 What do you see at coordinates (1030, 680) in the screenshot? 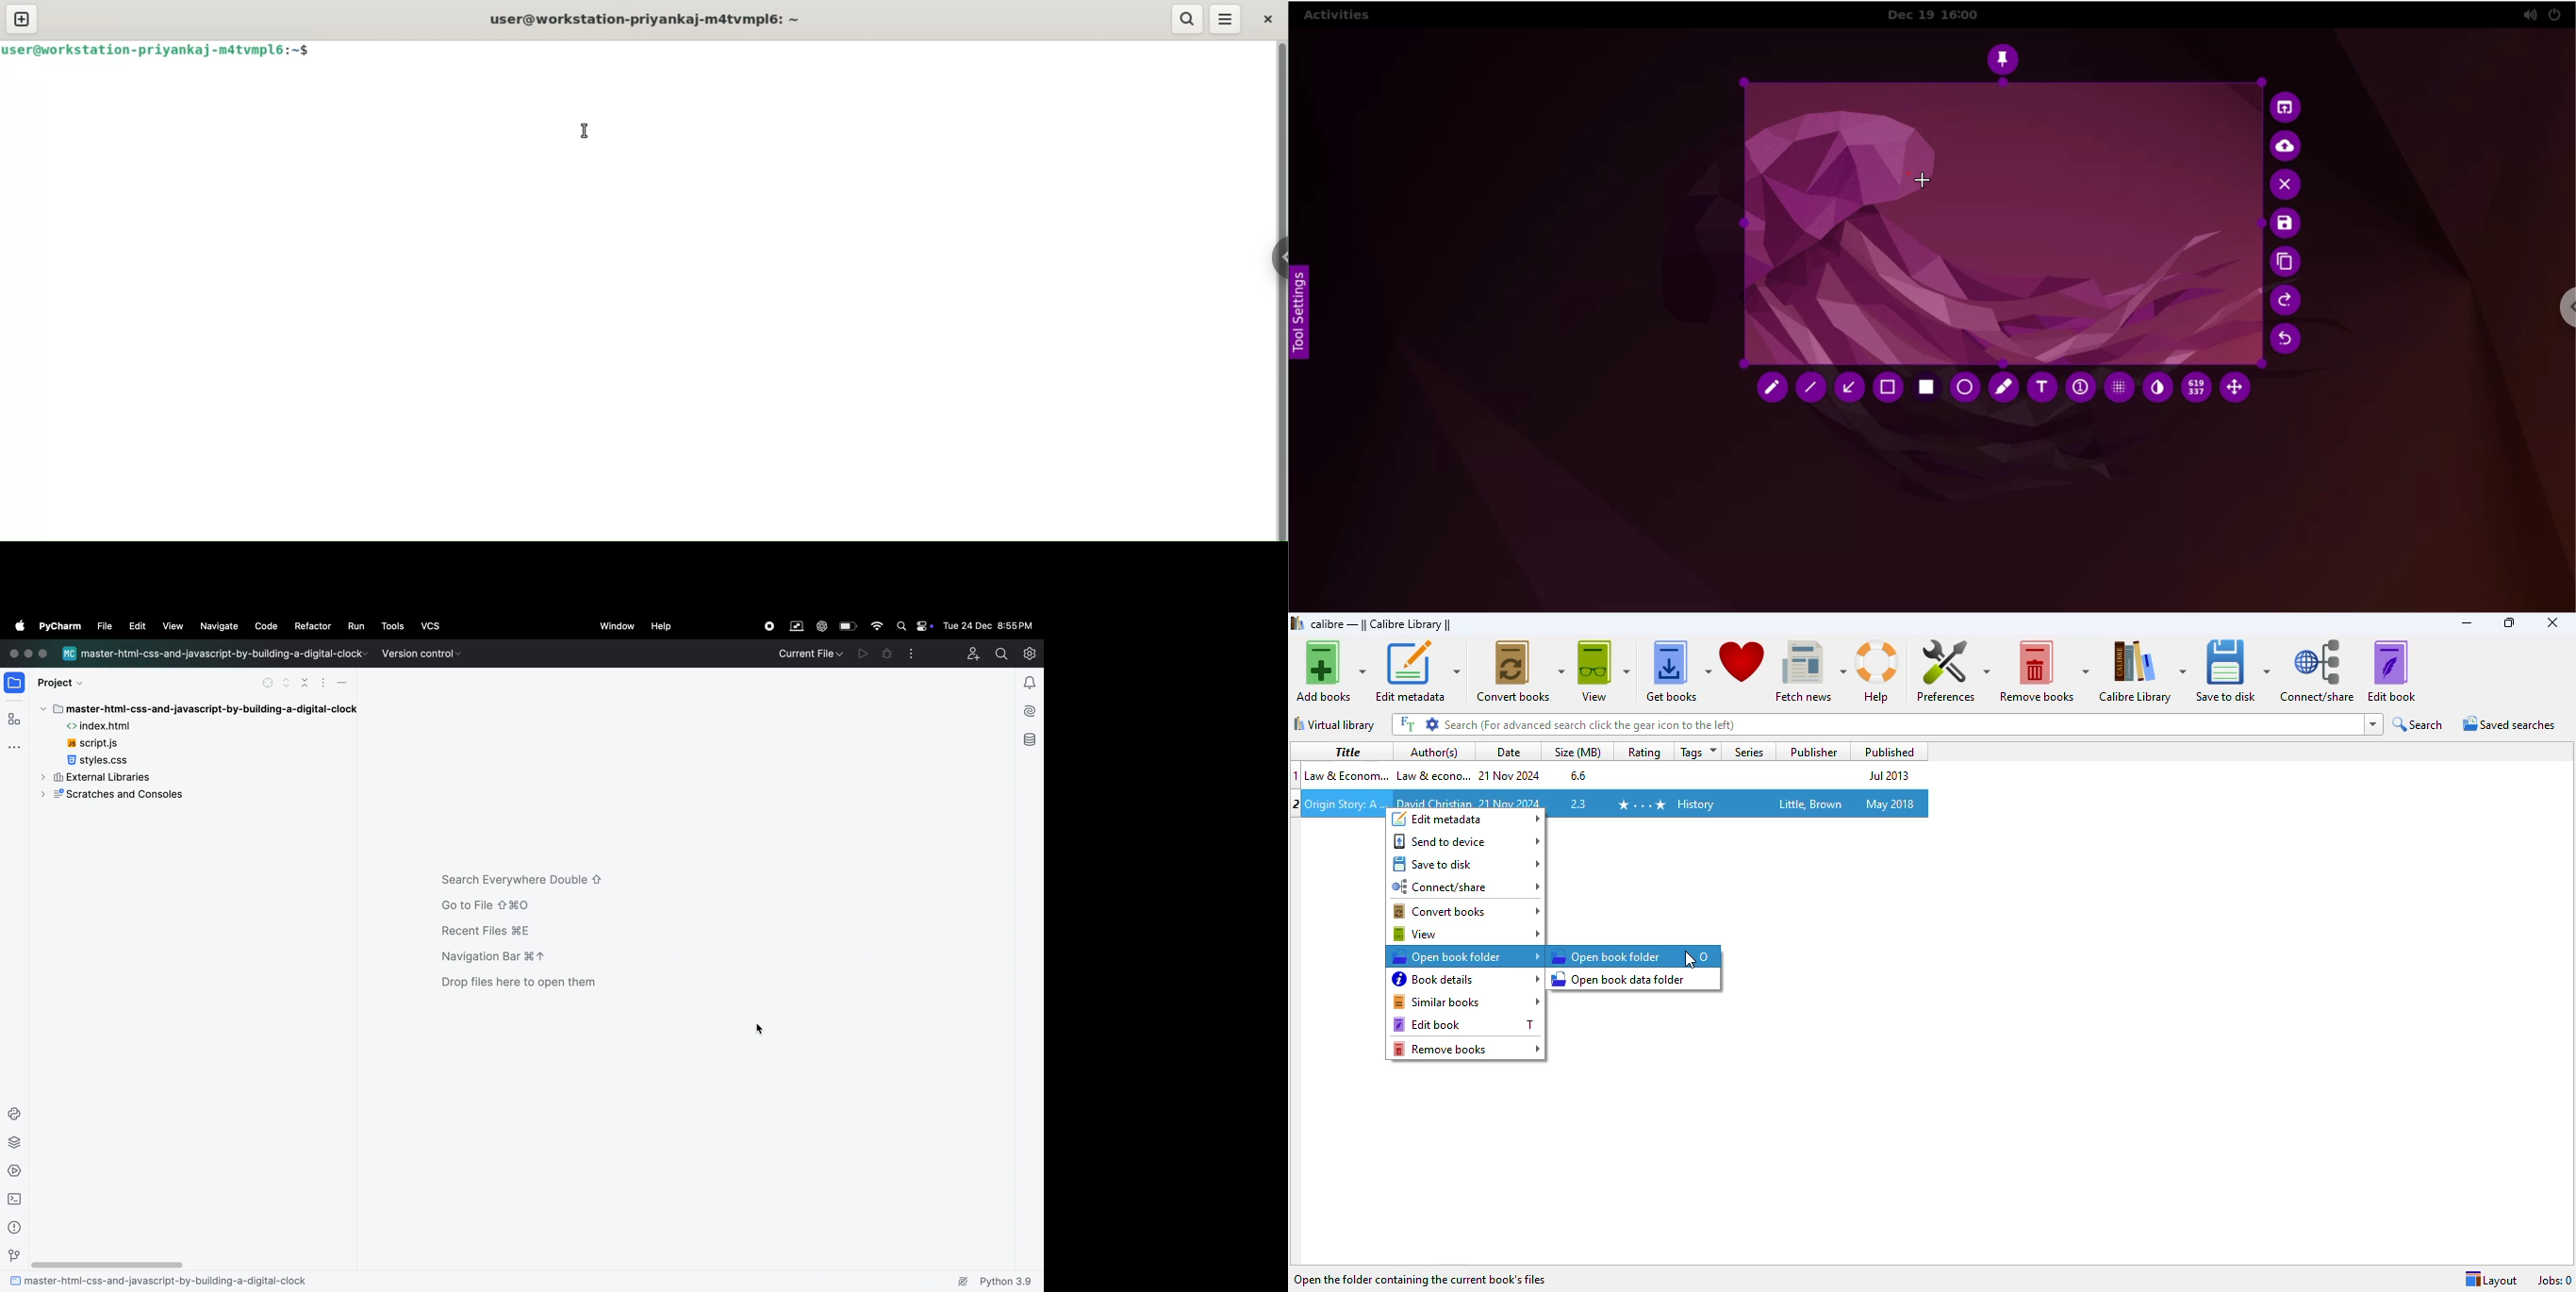
I see `alert` at bounding box center [1030, 680].